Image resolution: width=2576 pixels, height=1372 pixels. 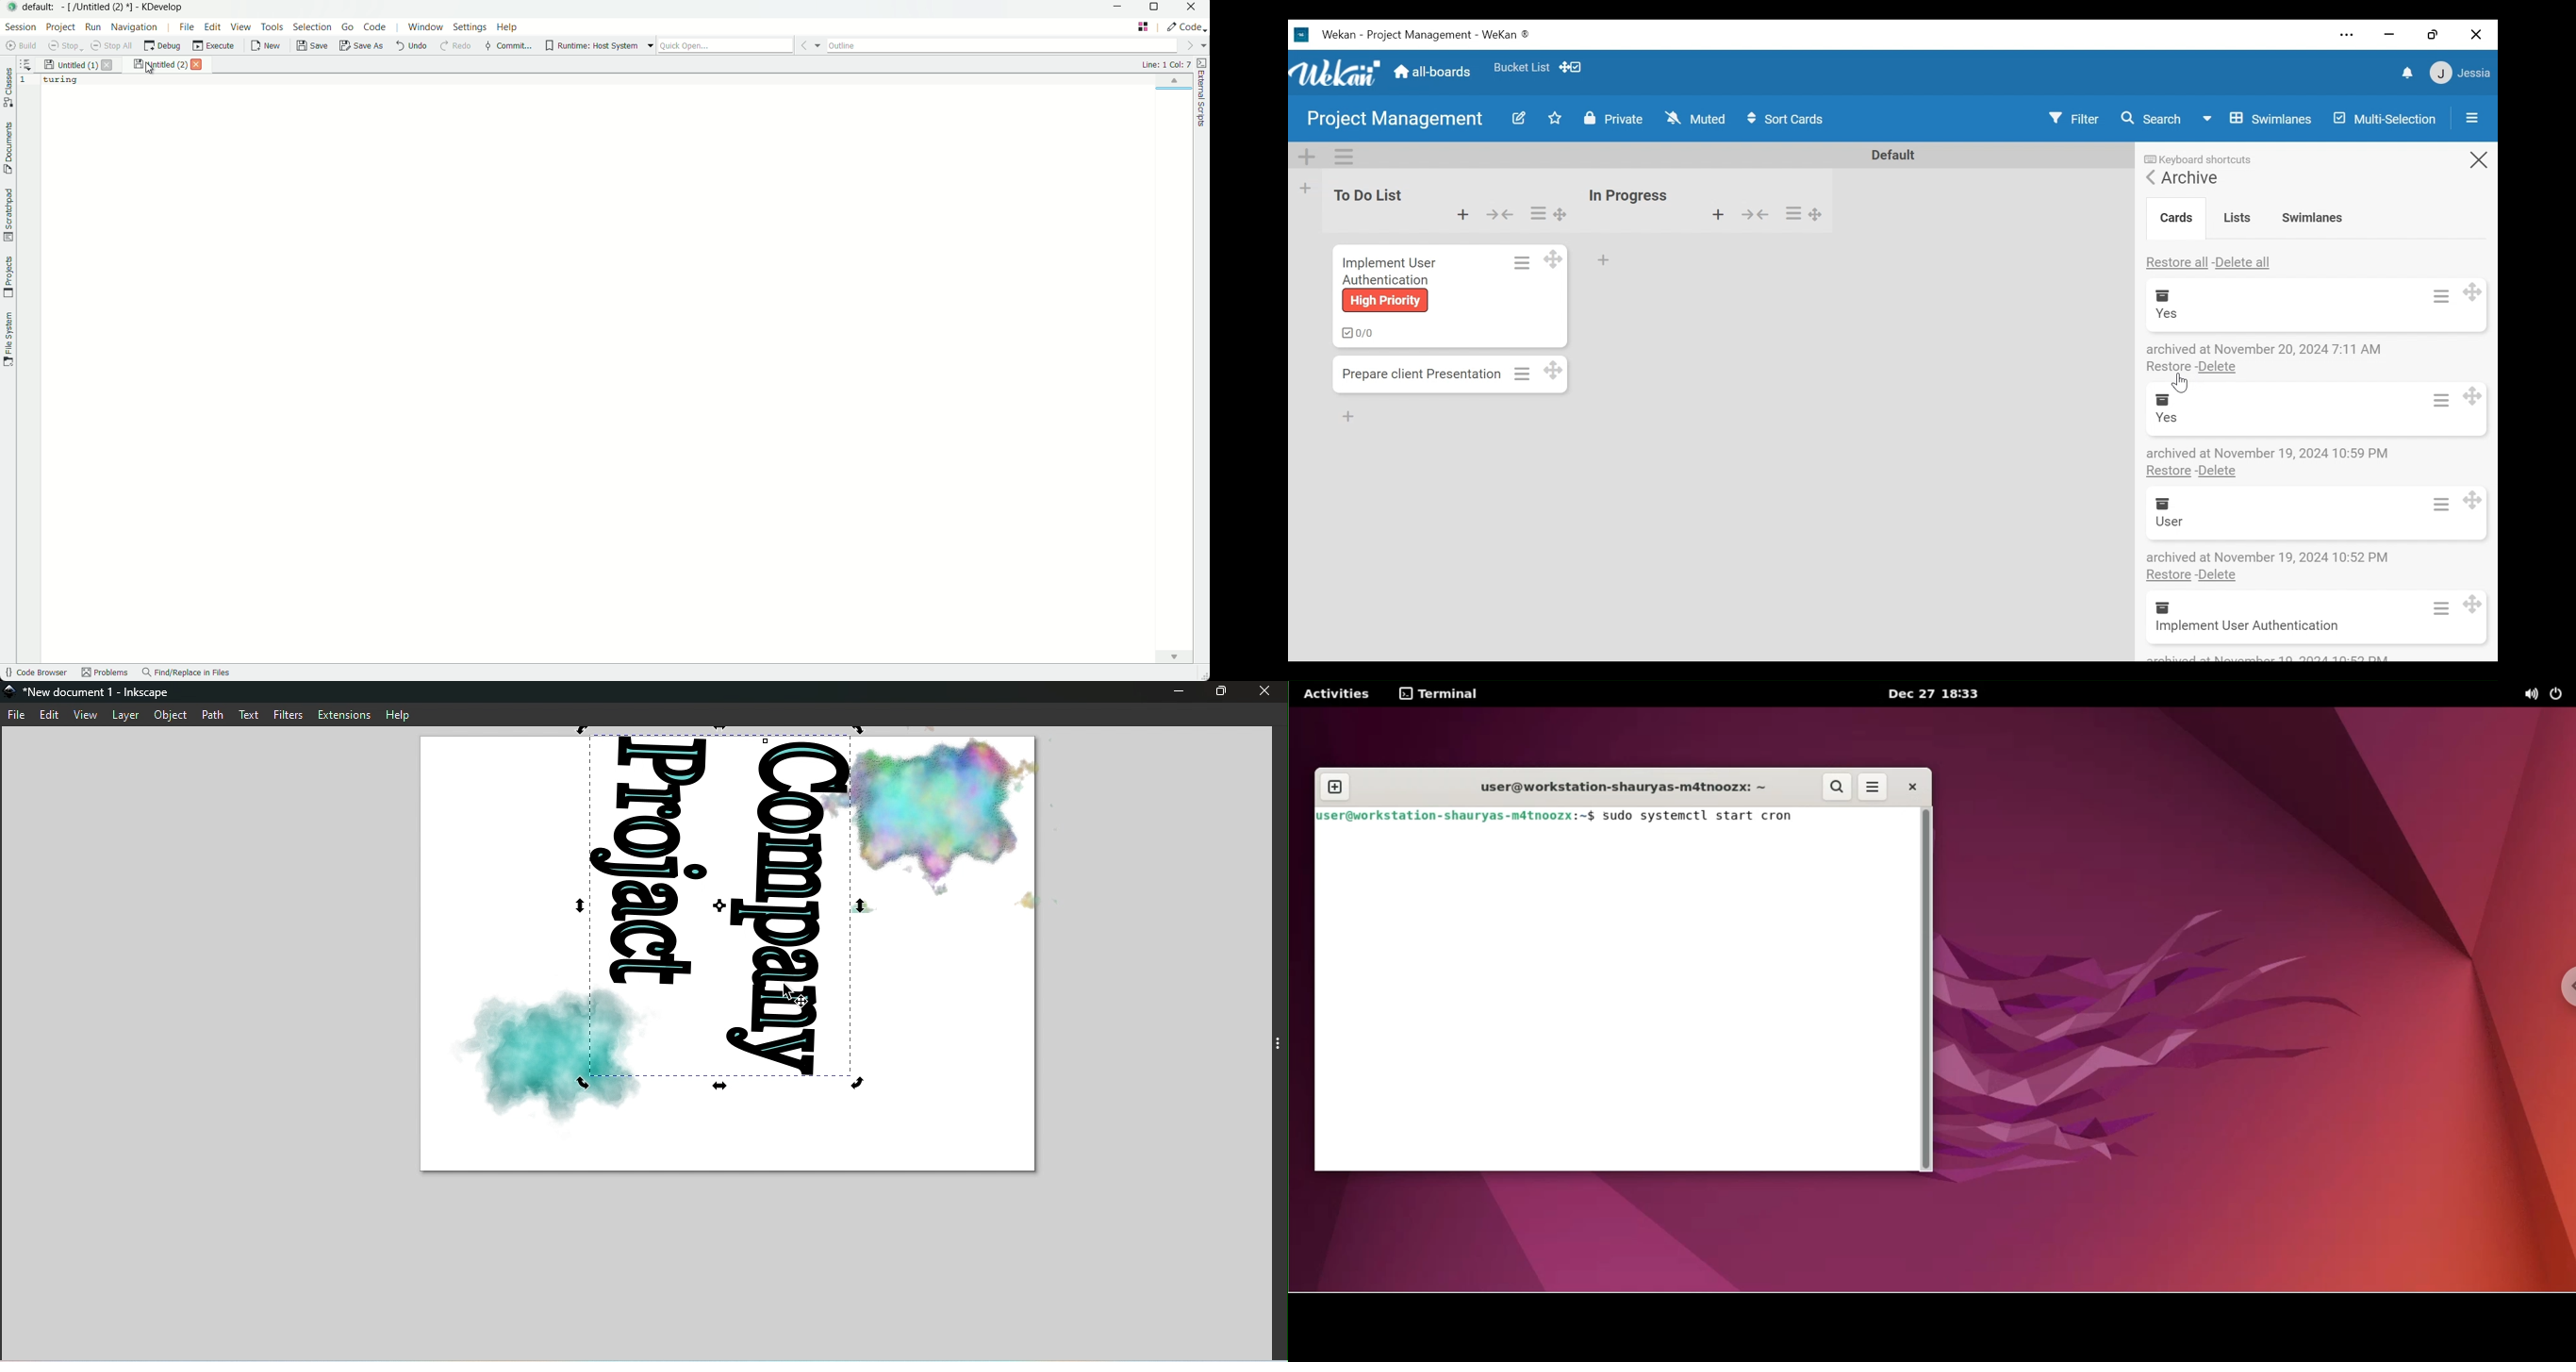 What do you see at coordinates (1355, 333) in the screenshot?
I see `checklist` at bounding box center [1355, 333].